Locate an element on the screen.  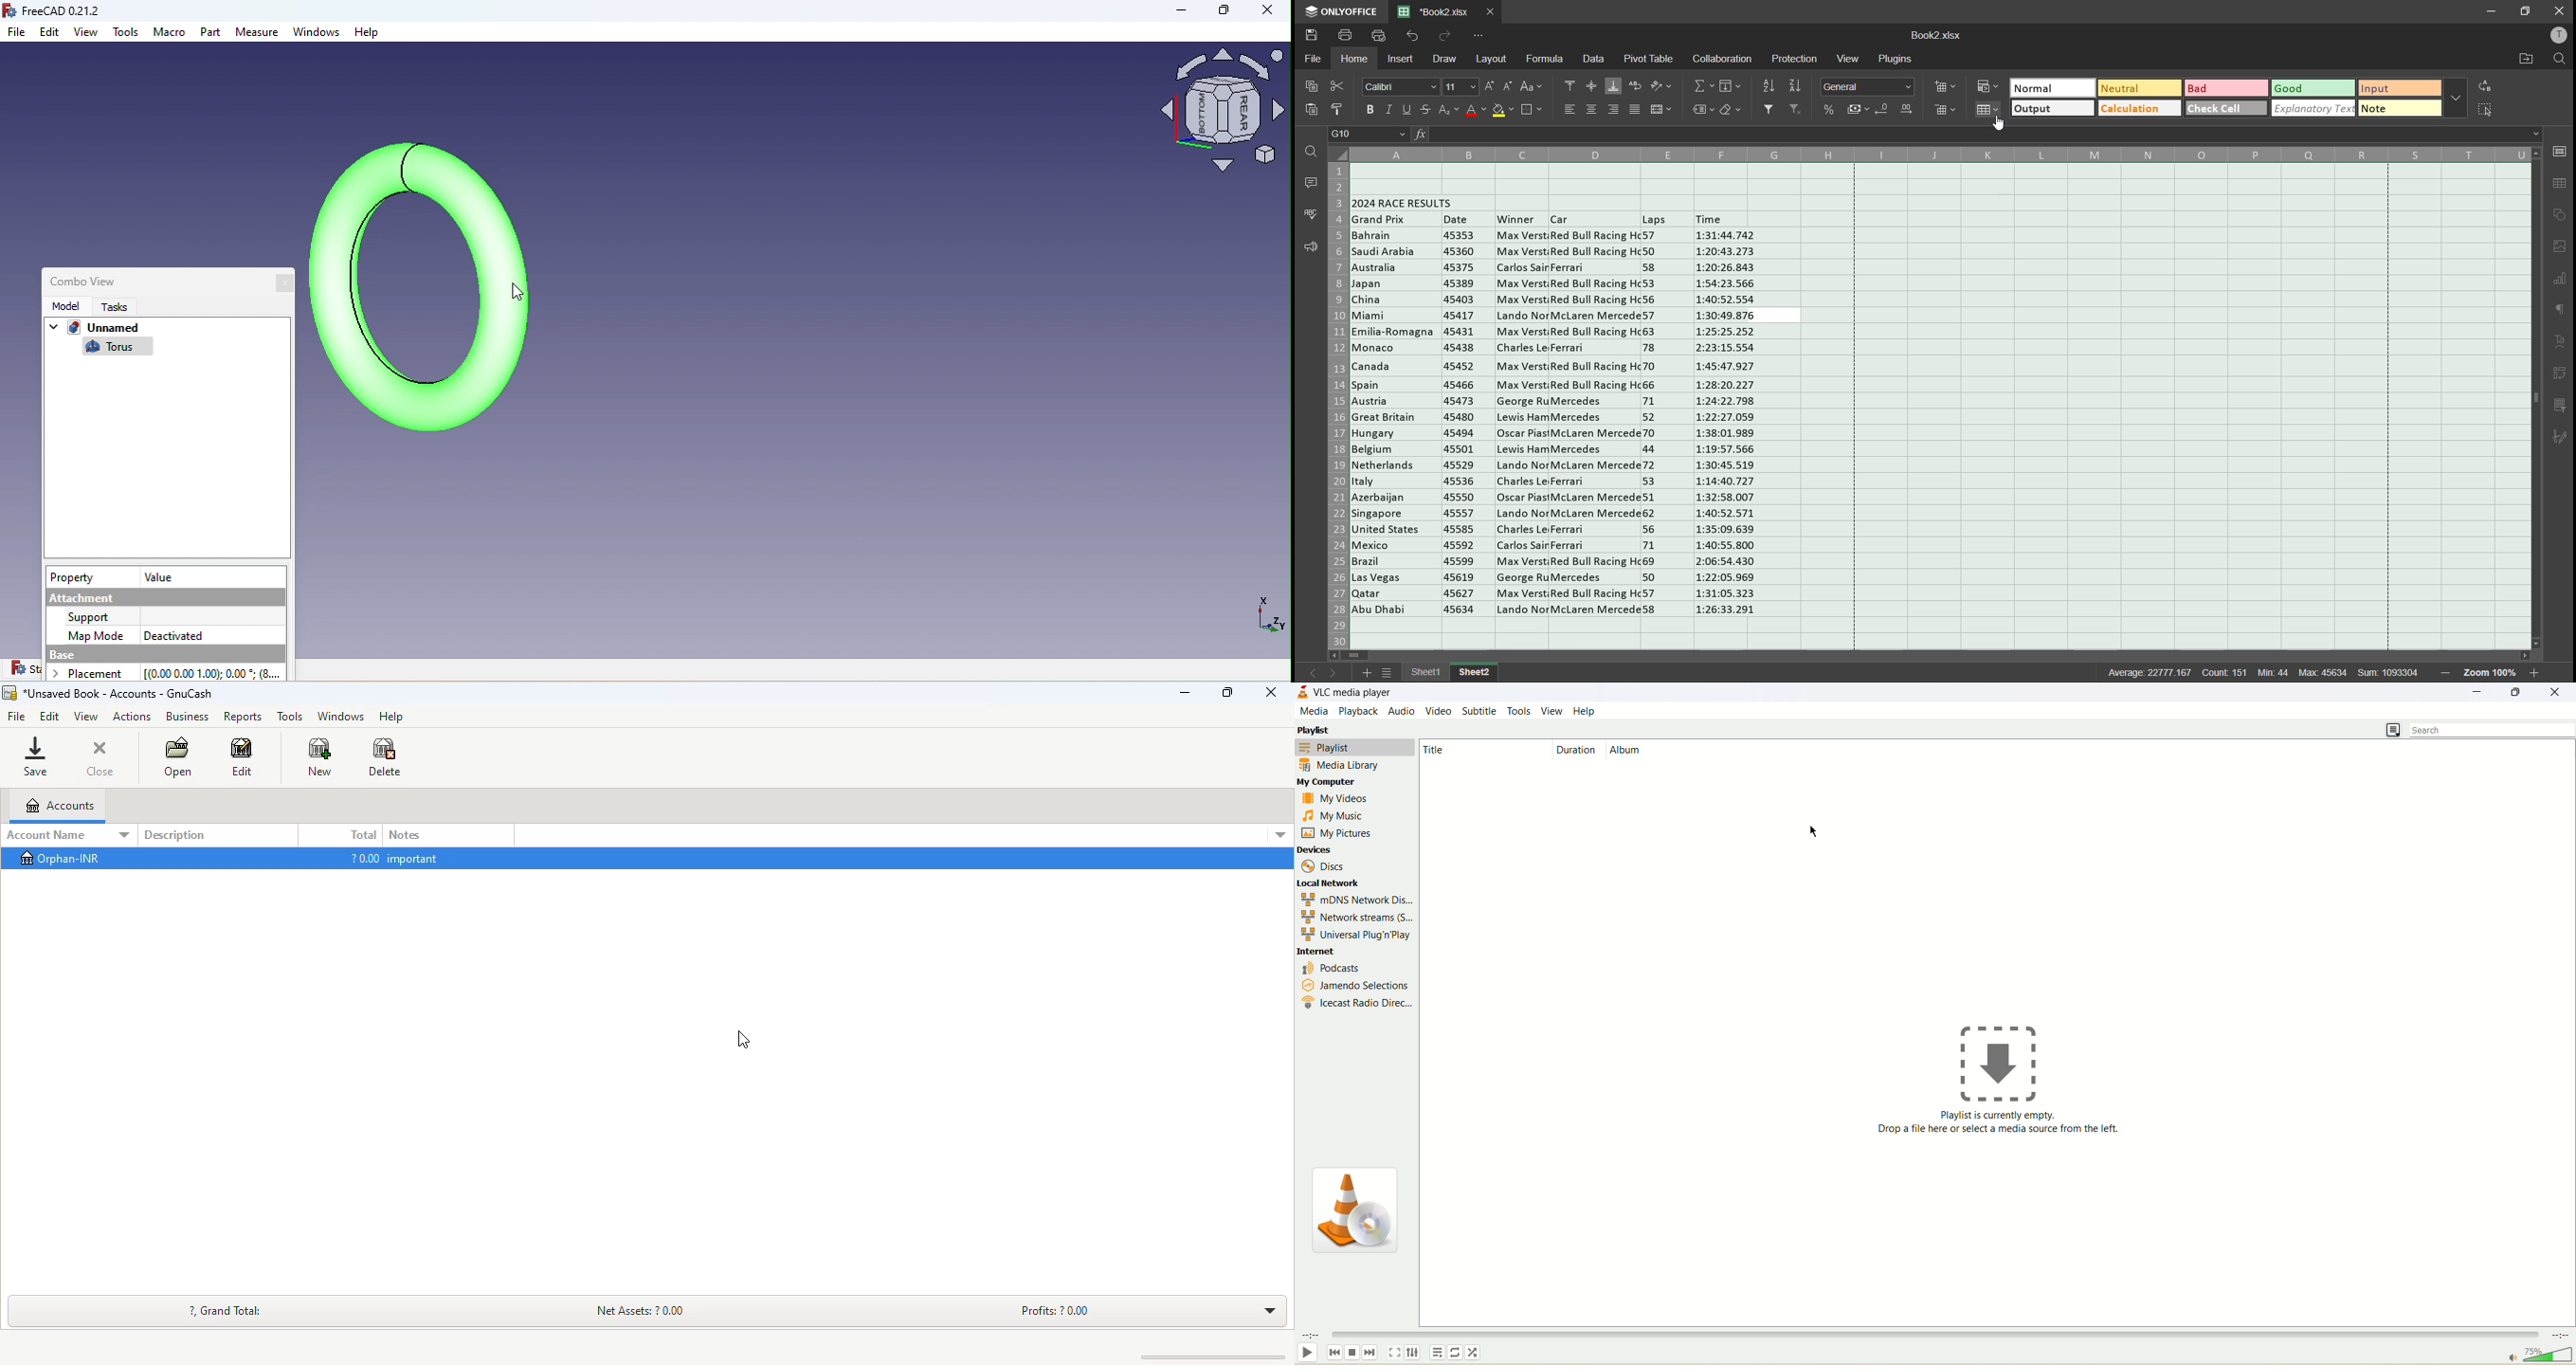
zoom out is located at coordinates (2448, 670).